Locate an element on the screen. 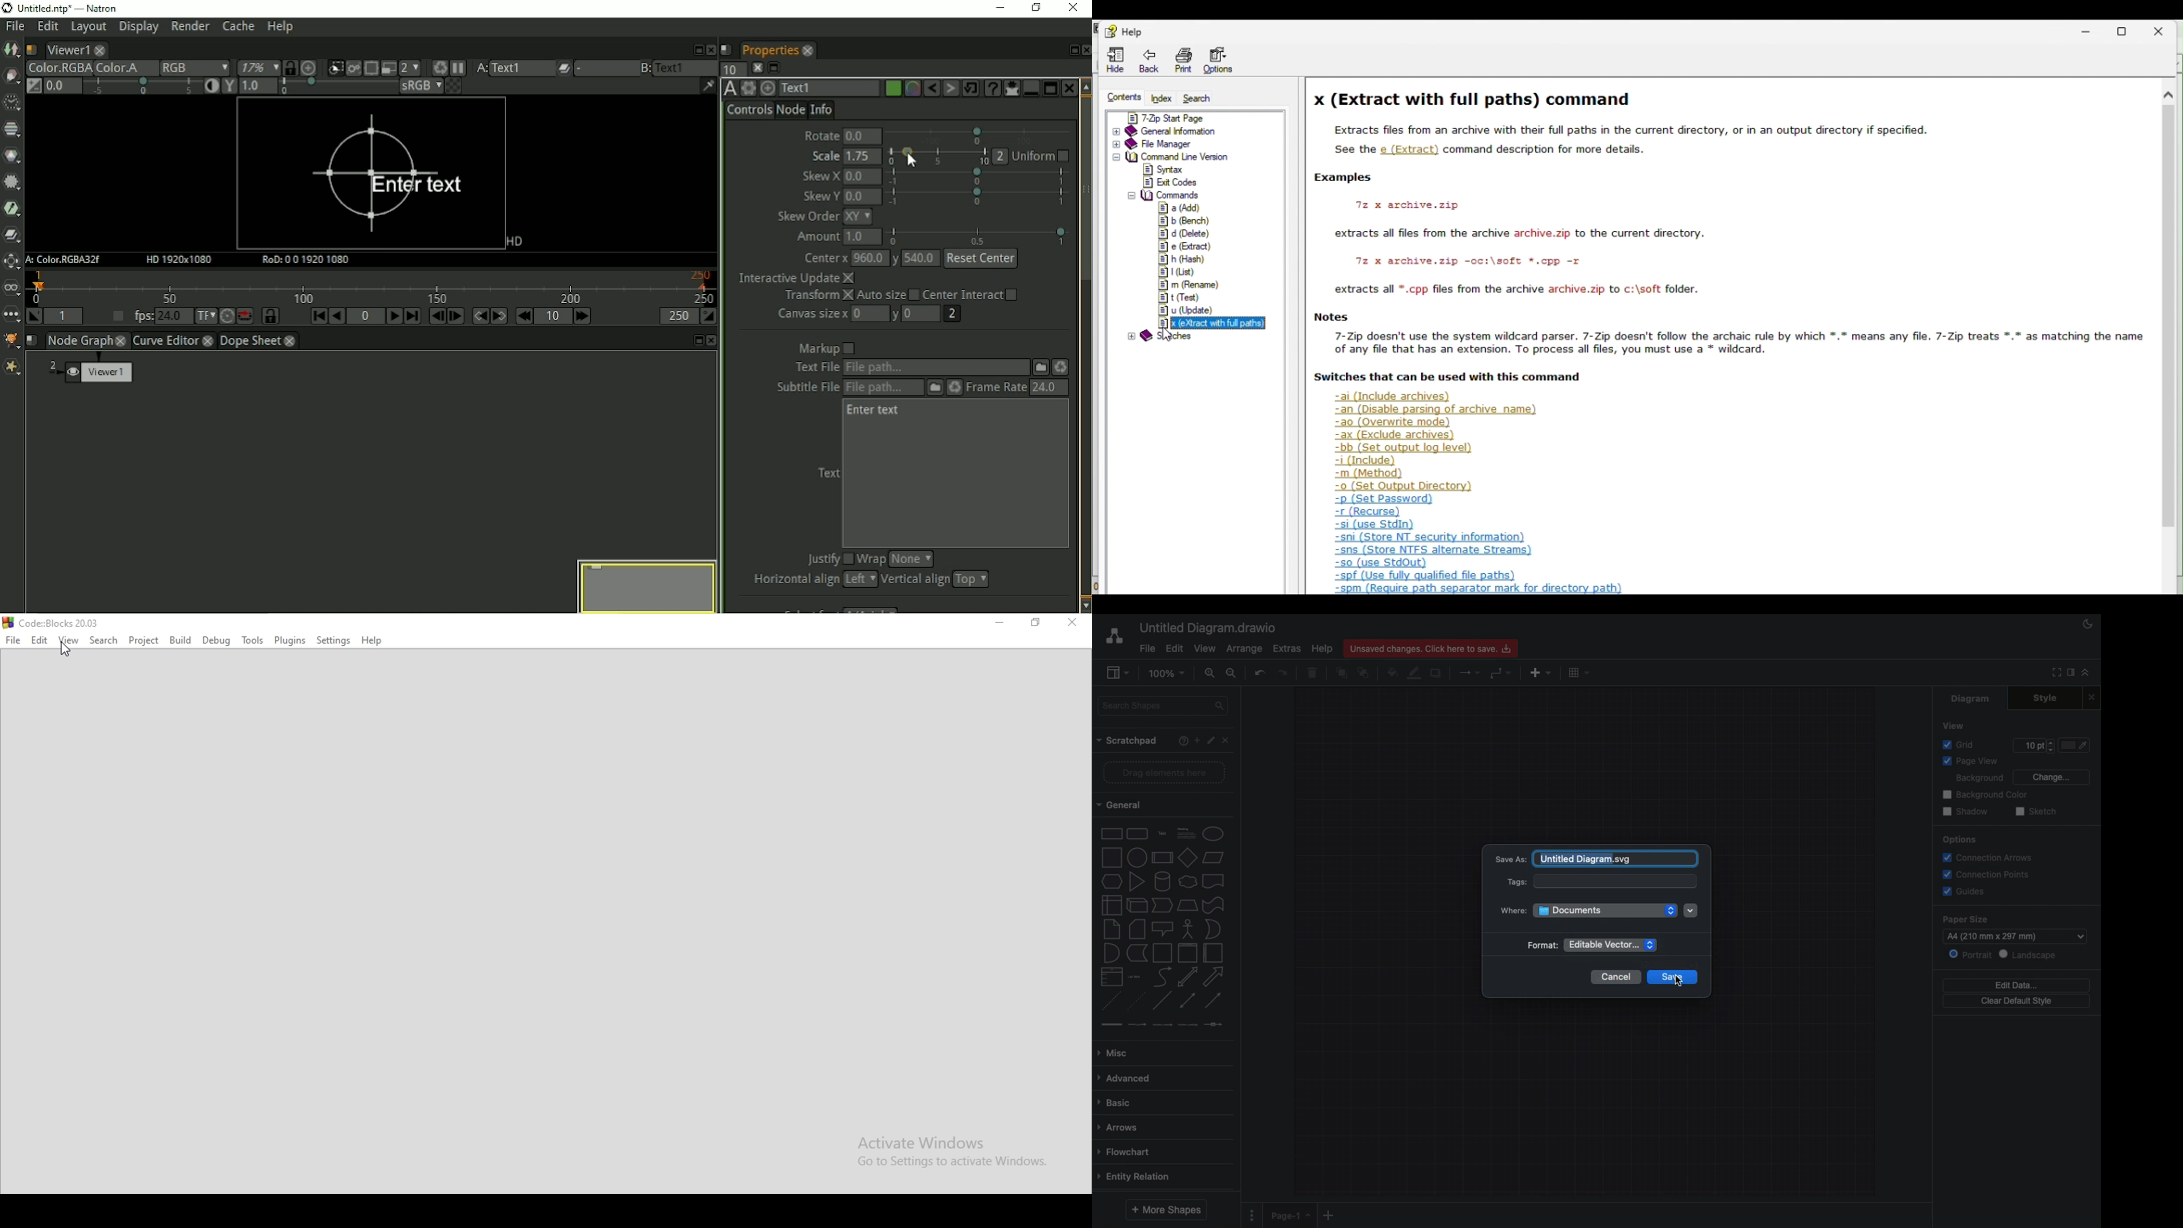  untitled diagram.draw.io is located at coordinates (1615, 857).